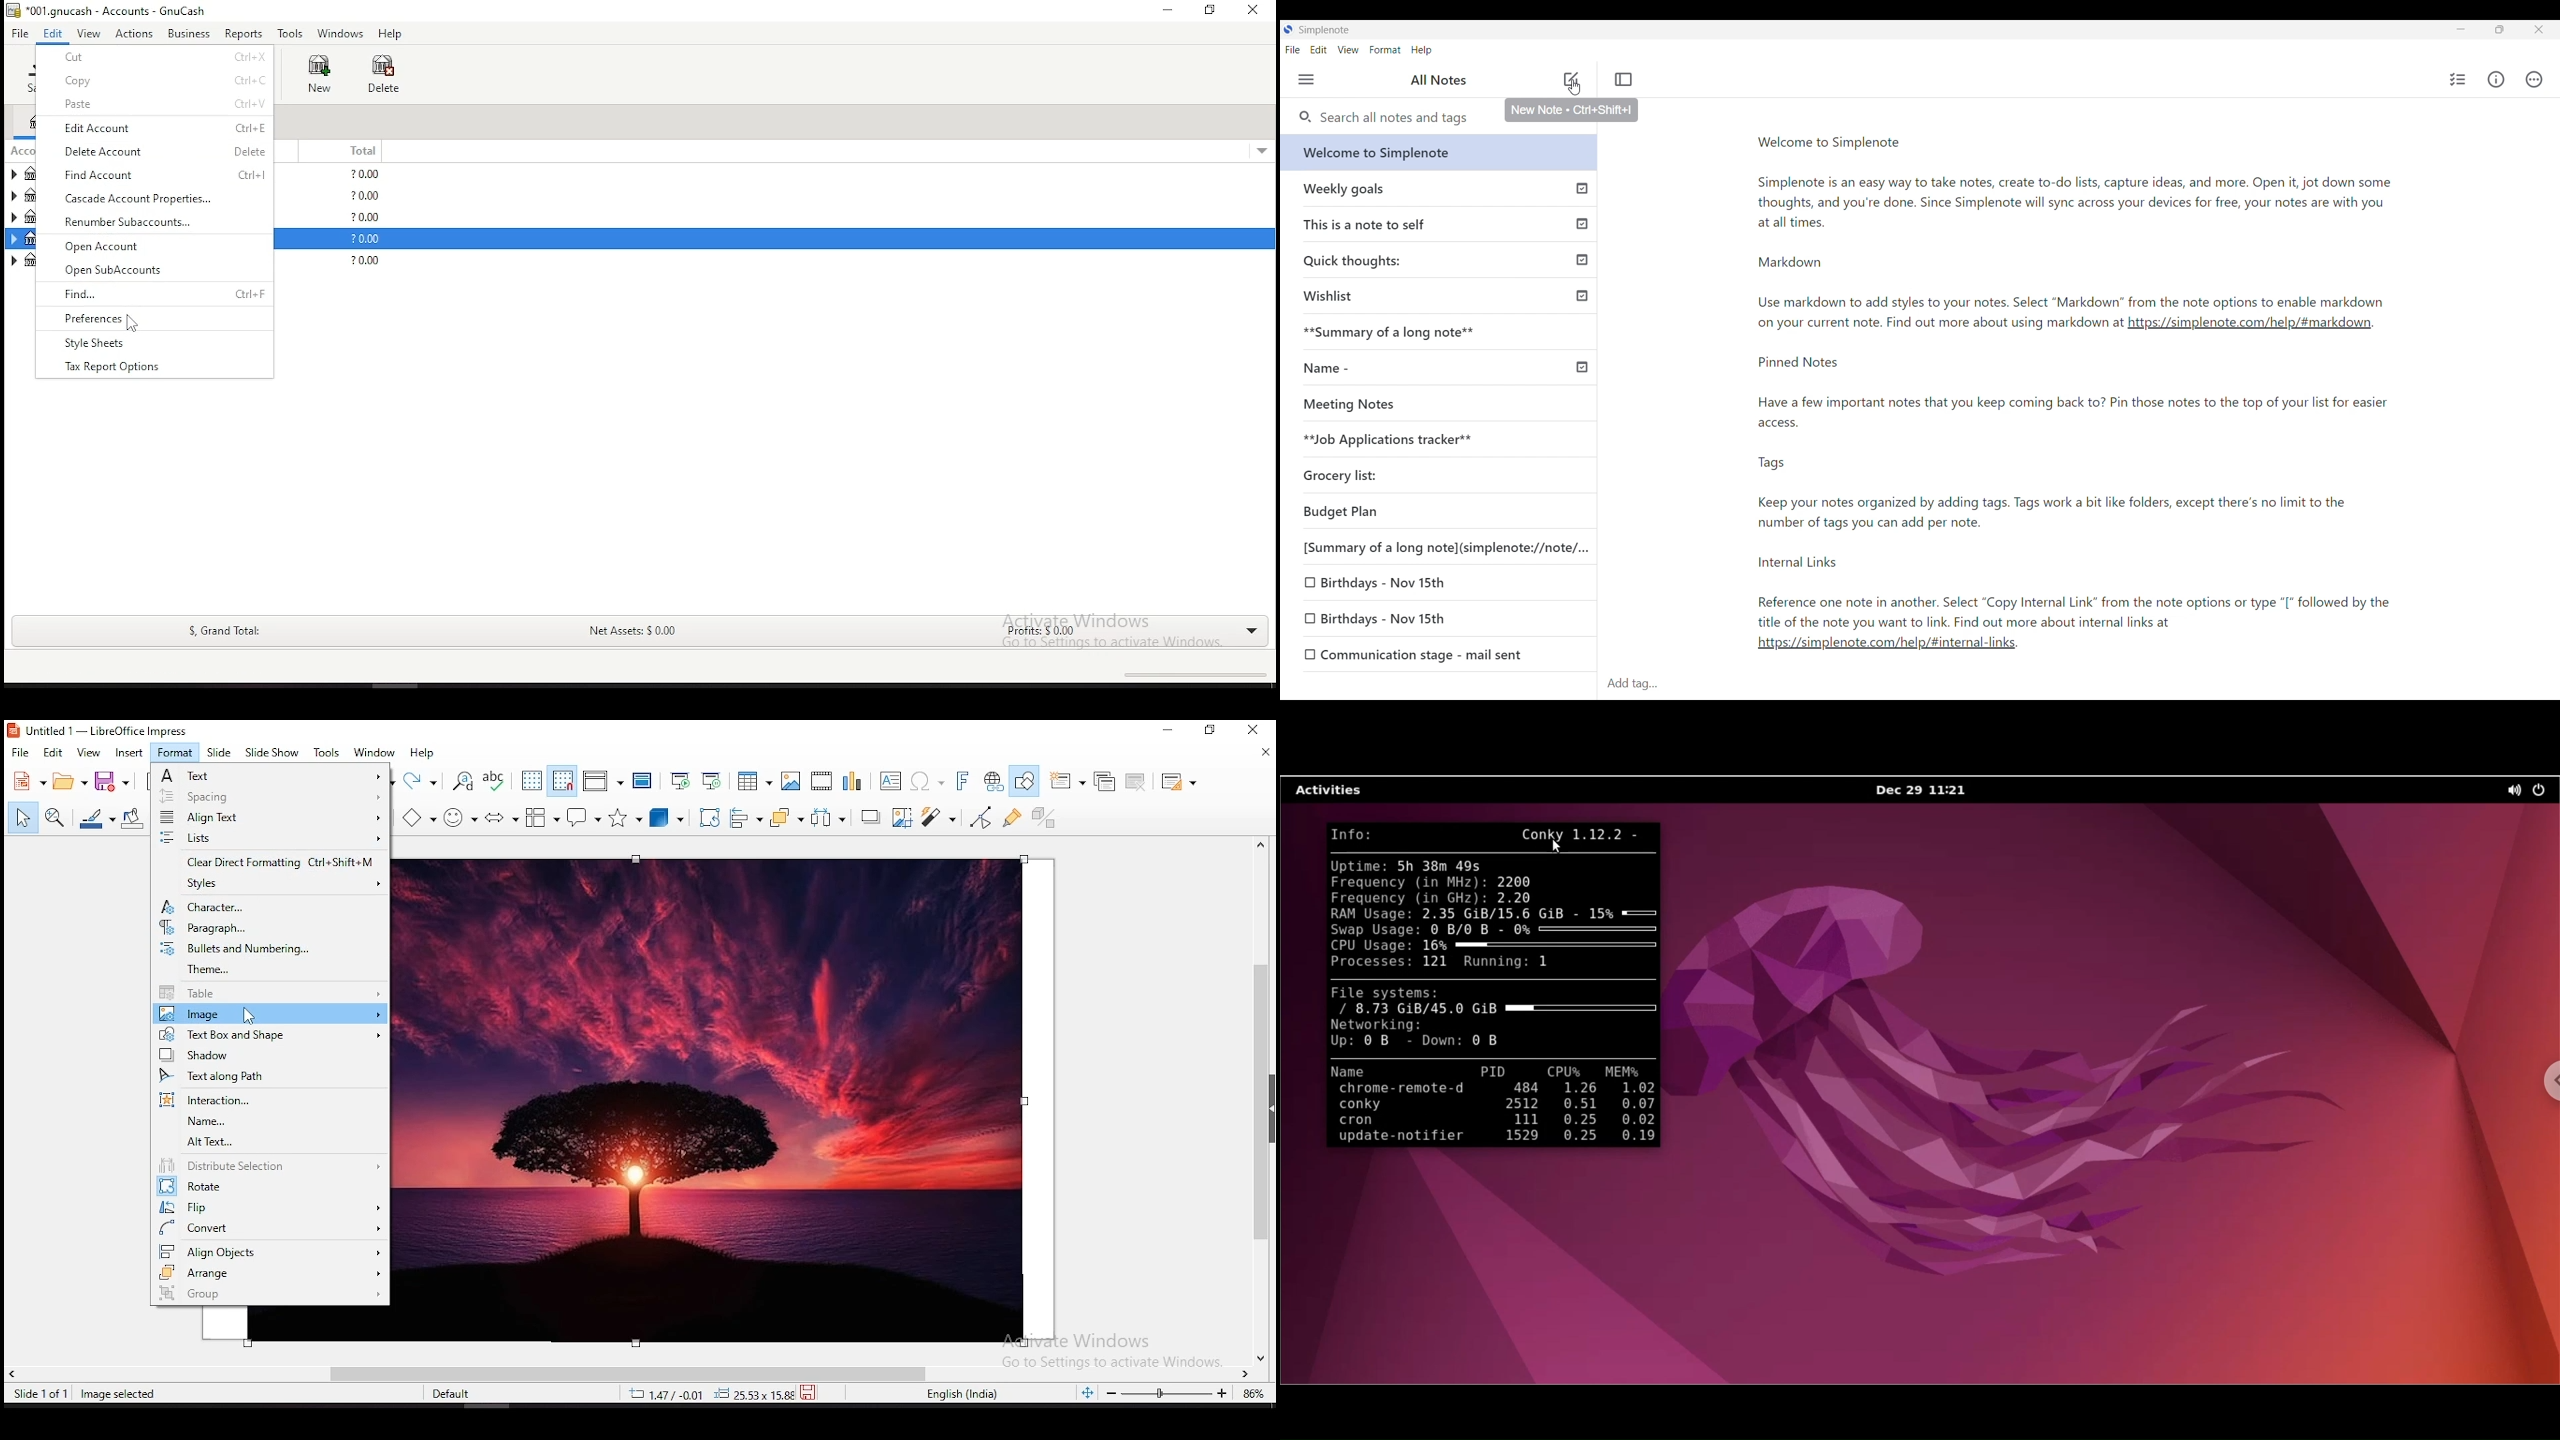  I want to click on Show interface in a smaller tab, so click(2499, 29).